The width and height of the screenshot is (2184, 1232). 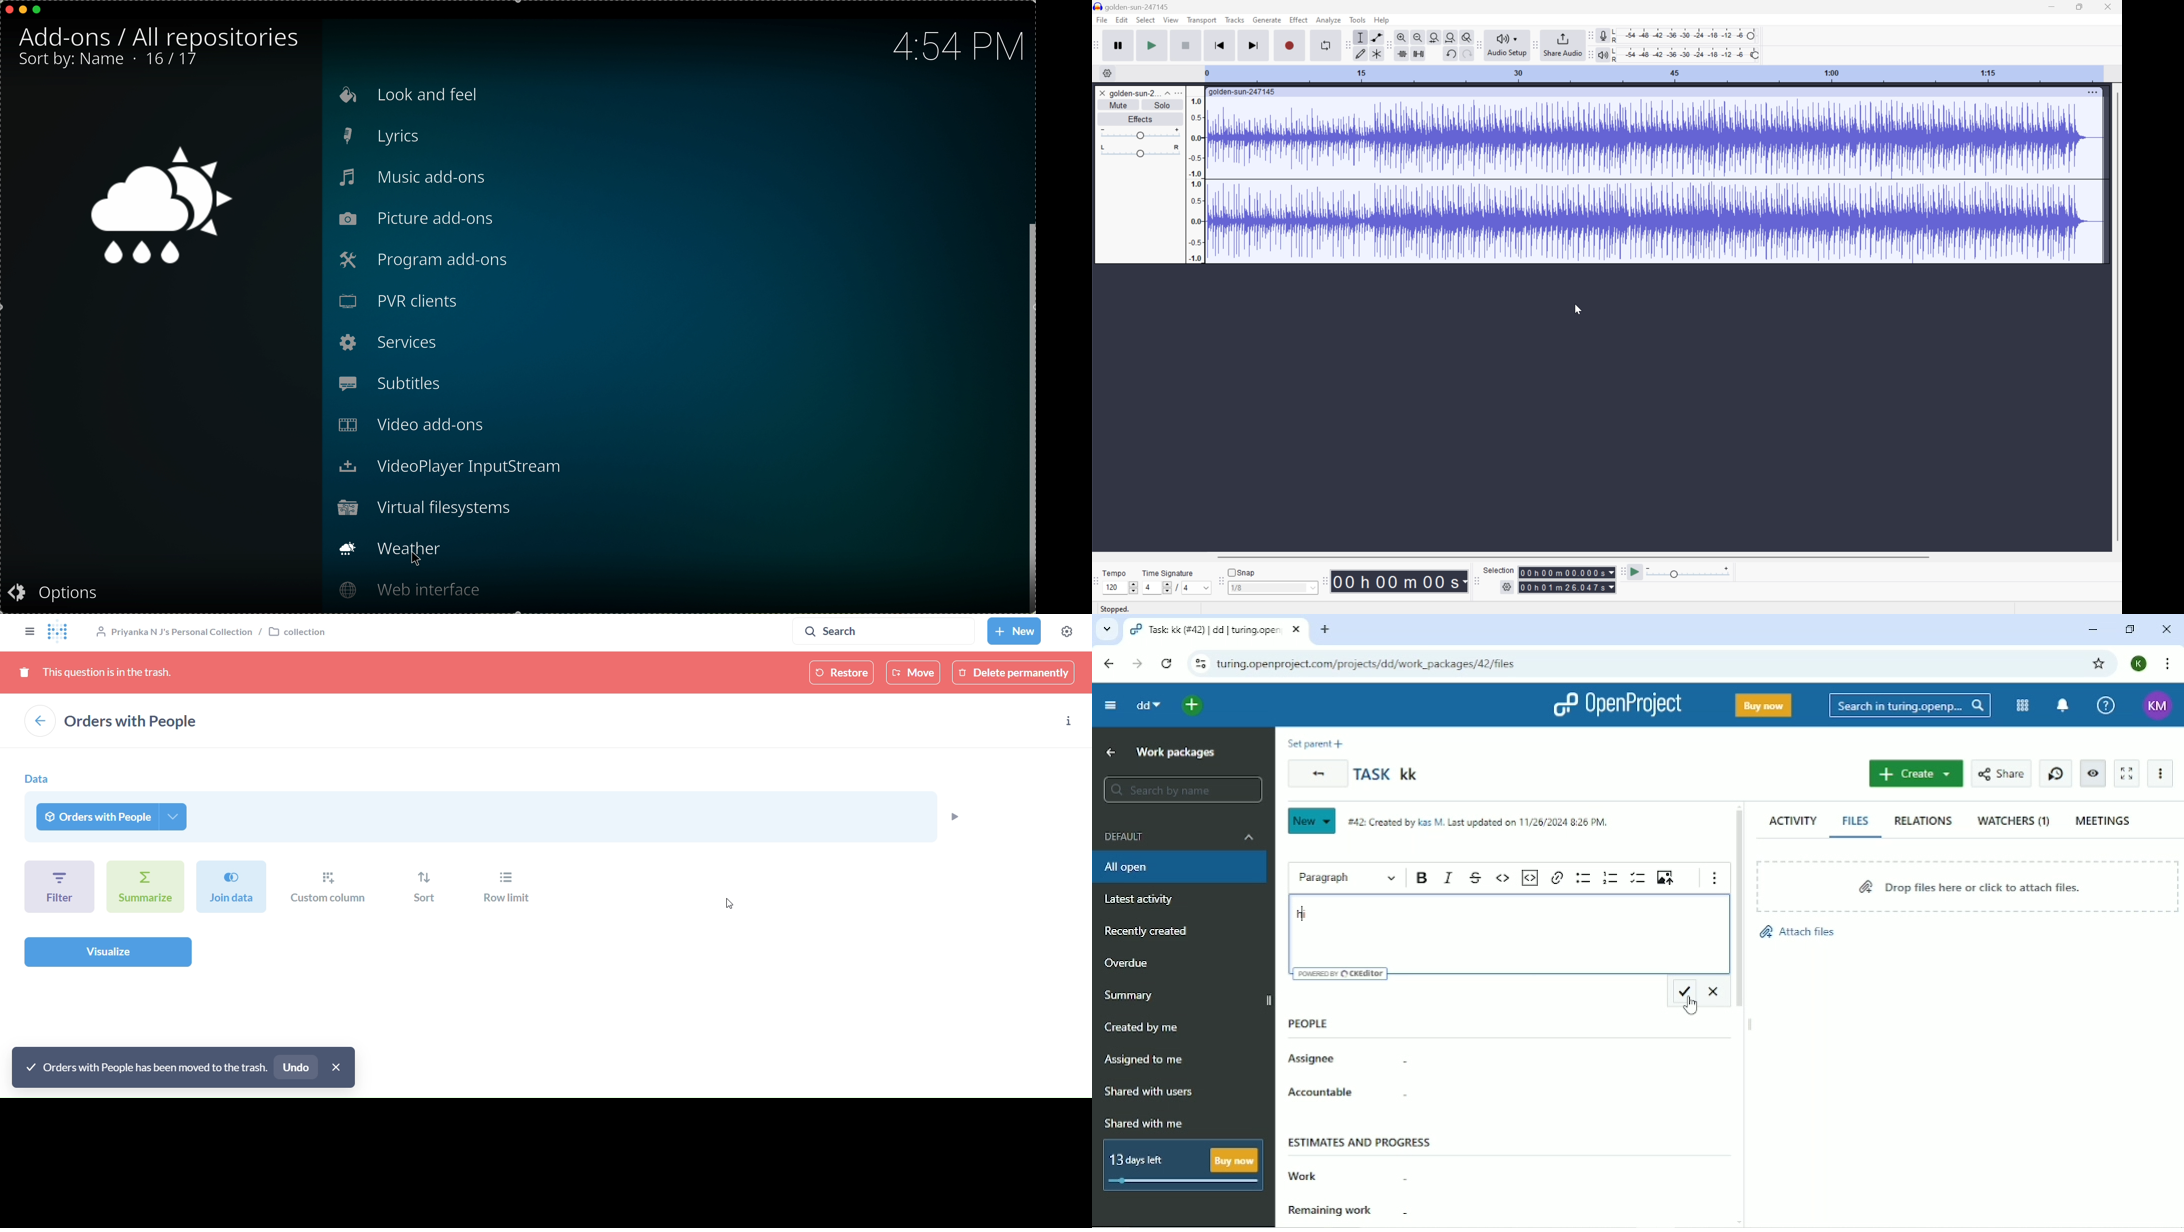 What do you see at coordinates (1347, 879) in the screenshot?
I see `Paragraph` at bounding box center [1347, 879].